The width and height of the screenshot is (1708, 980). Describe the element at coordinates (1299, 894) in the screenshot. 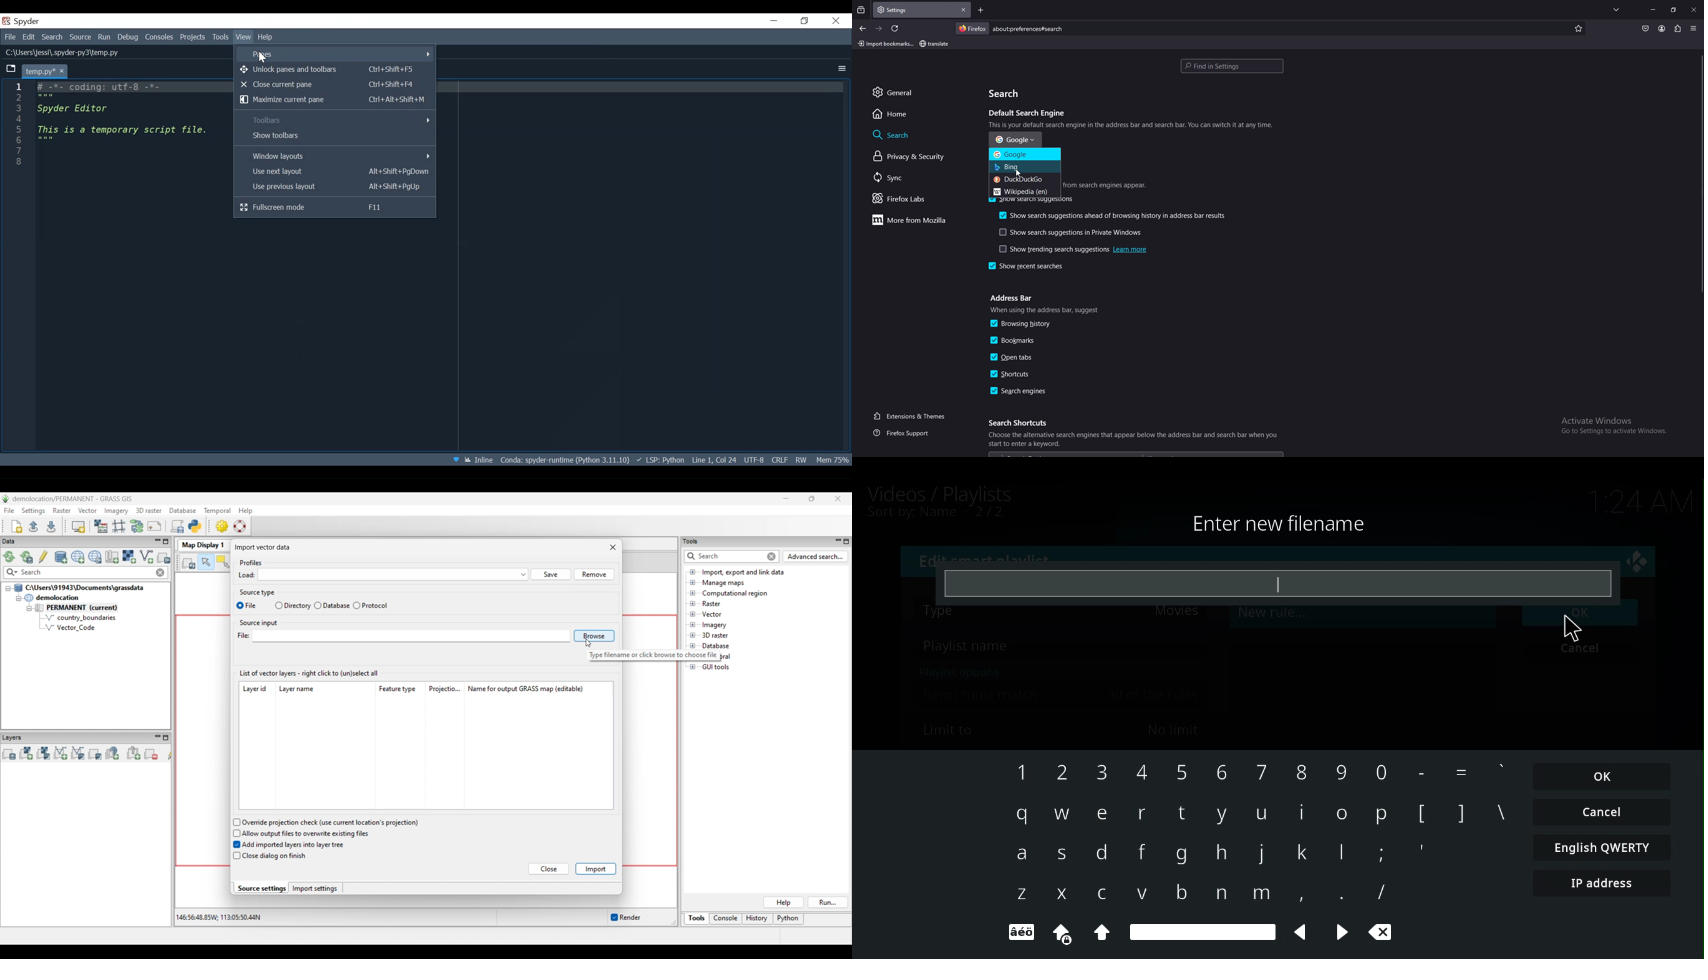

I see `,` at that location.